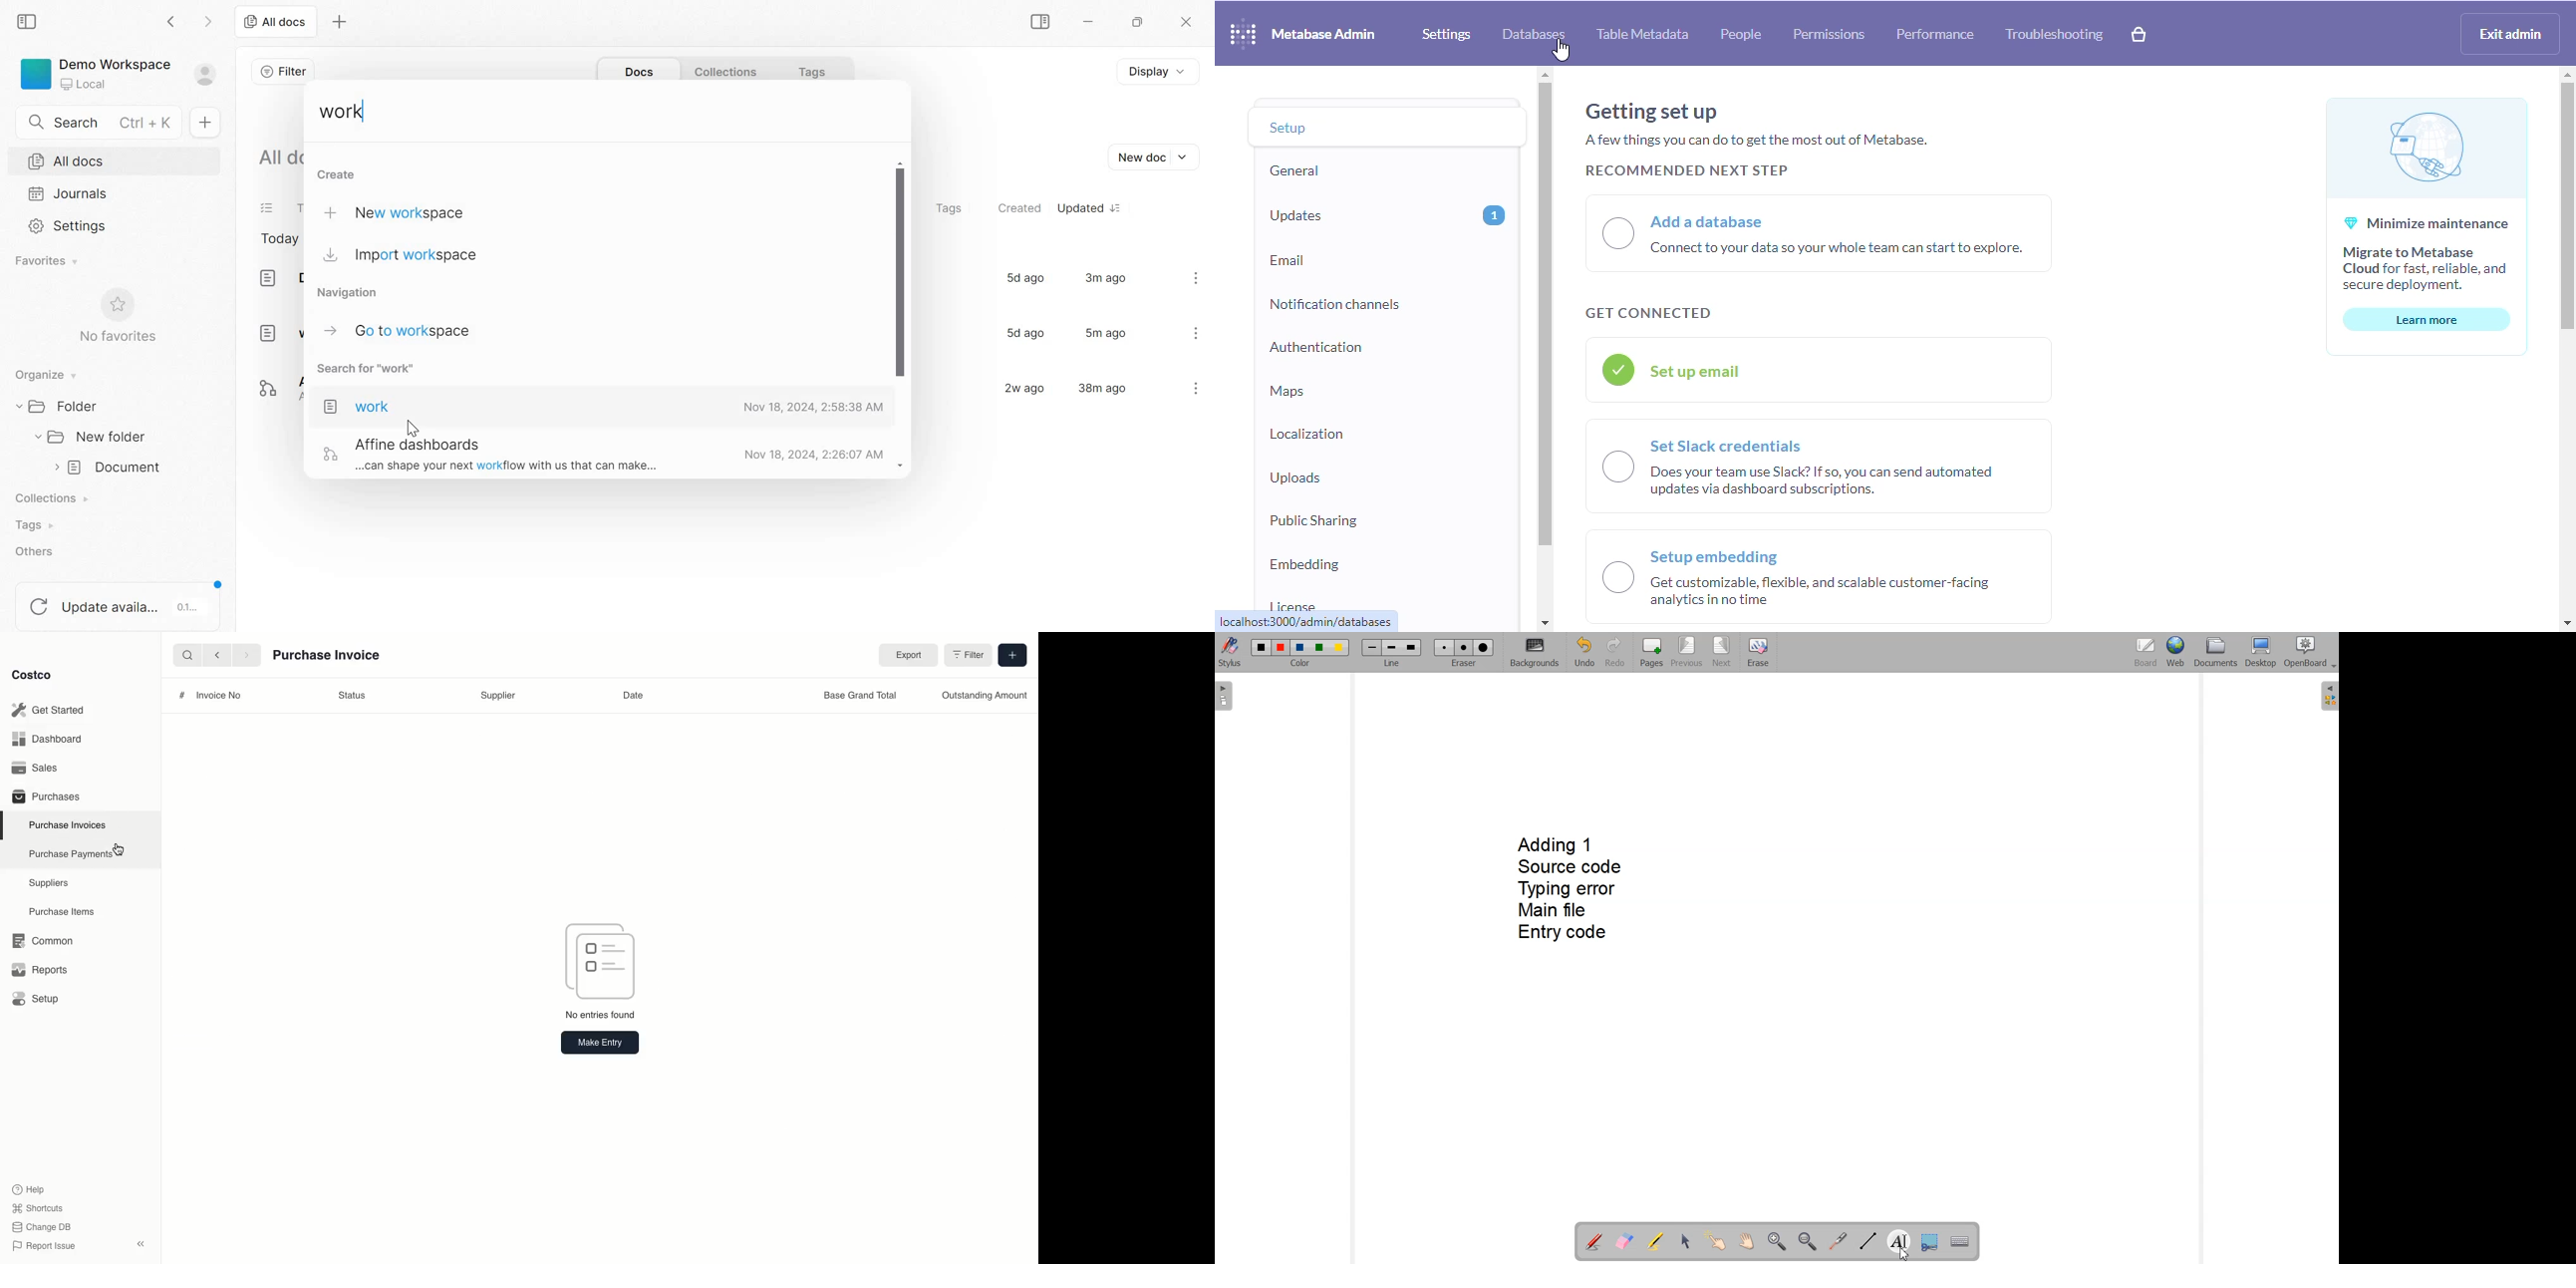 This screenshot has height=1288, width=2576. I want to click on ‘Common, so click(45, 939).